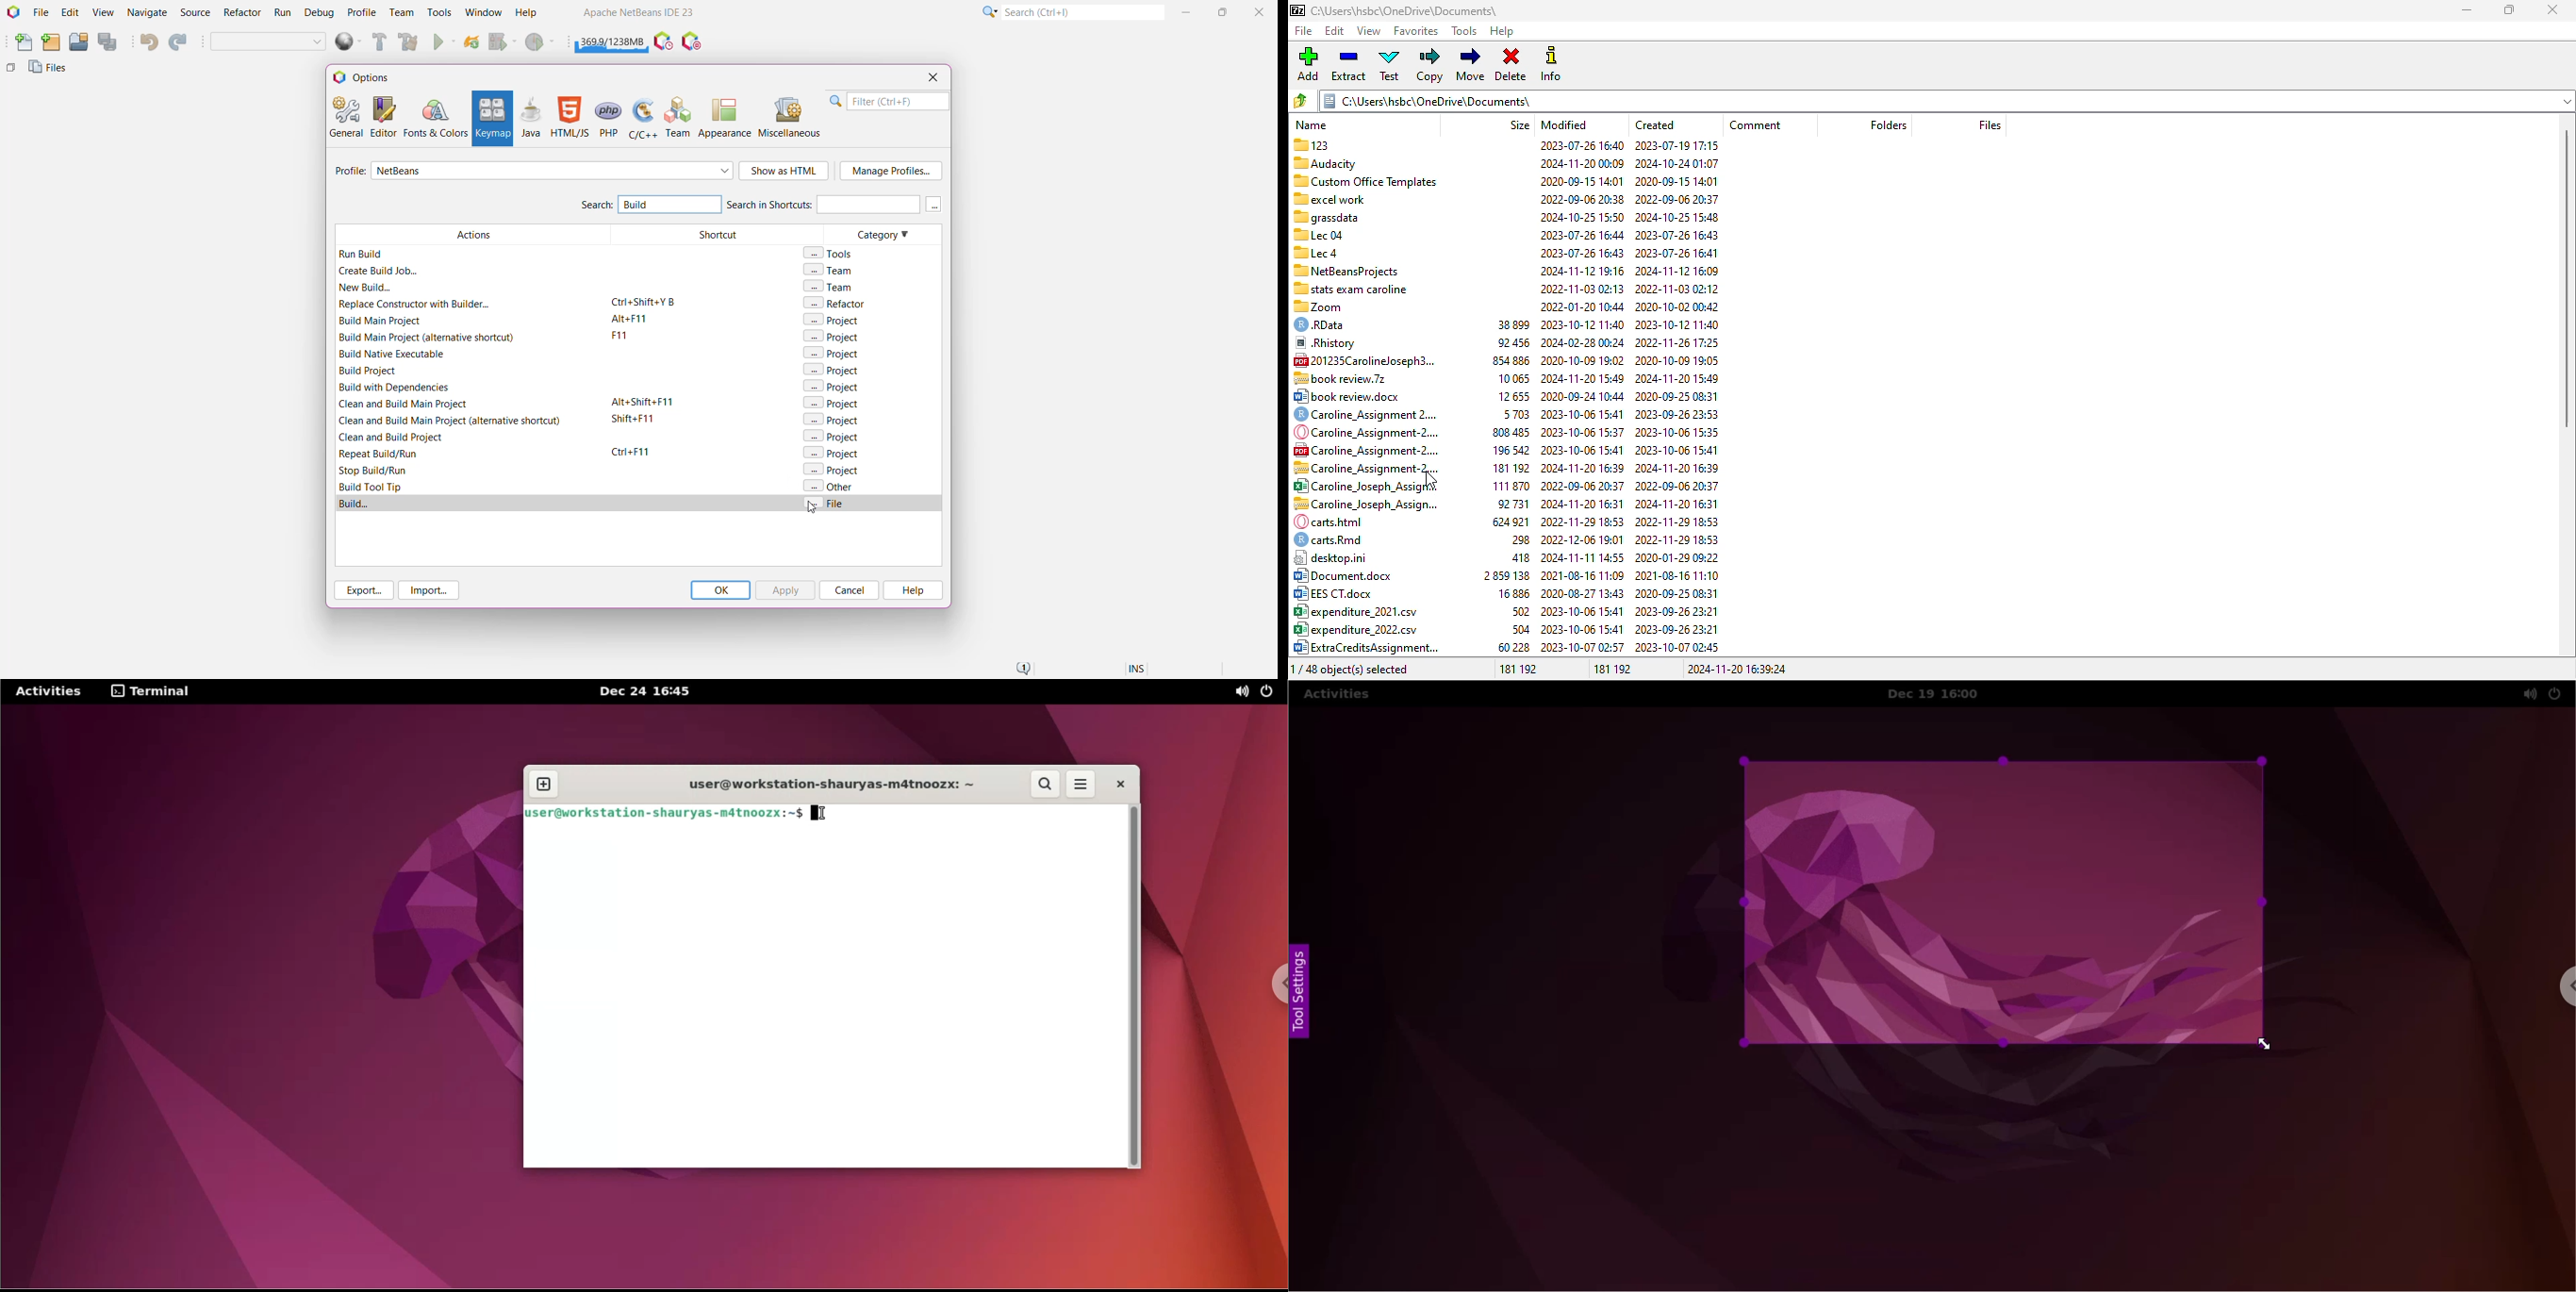  Describe the element at coordinates (1518, 669) in the screenshot. I see `181 192` at that location.